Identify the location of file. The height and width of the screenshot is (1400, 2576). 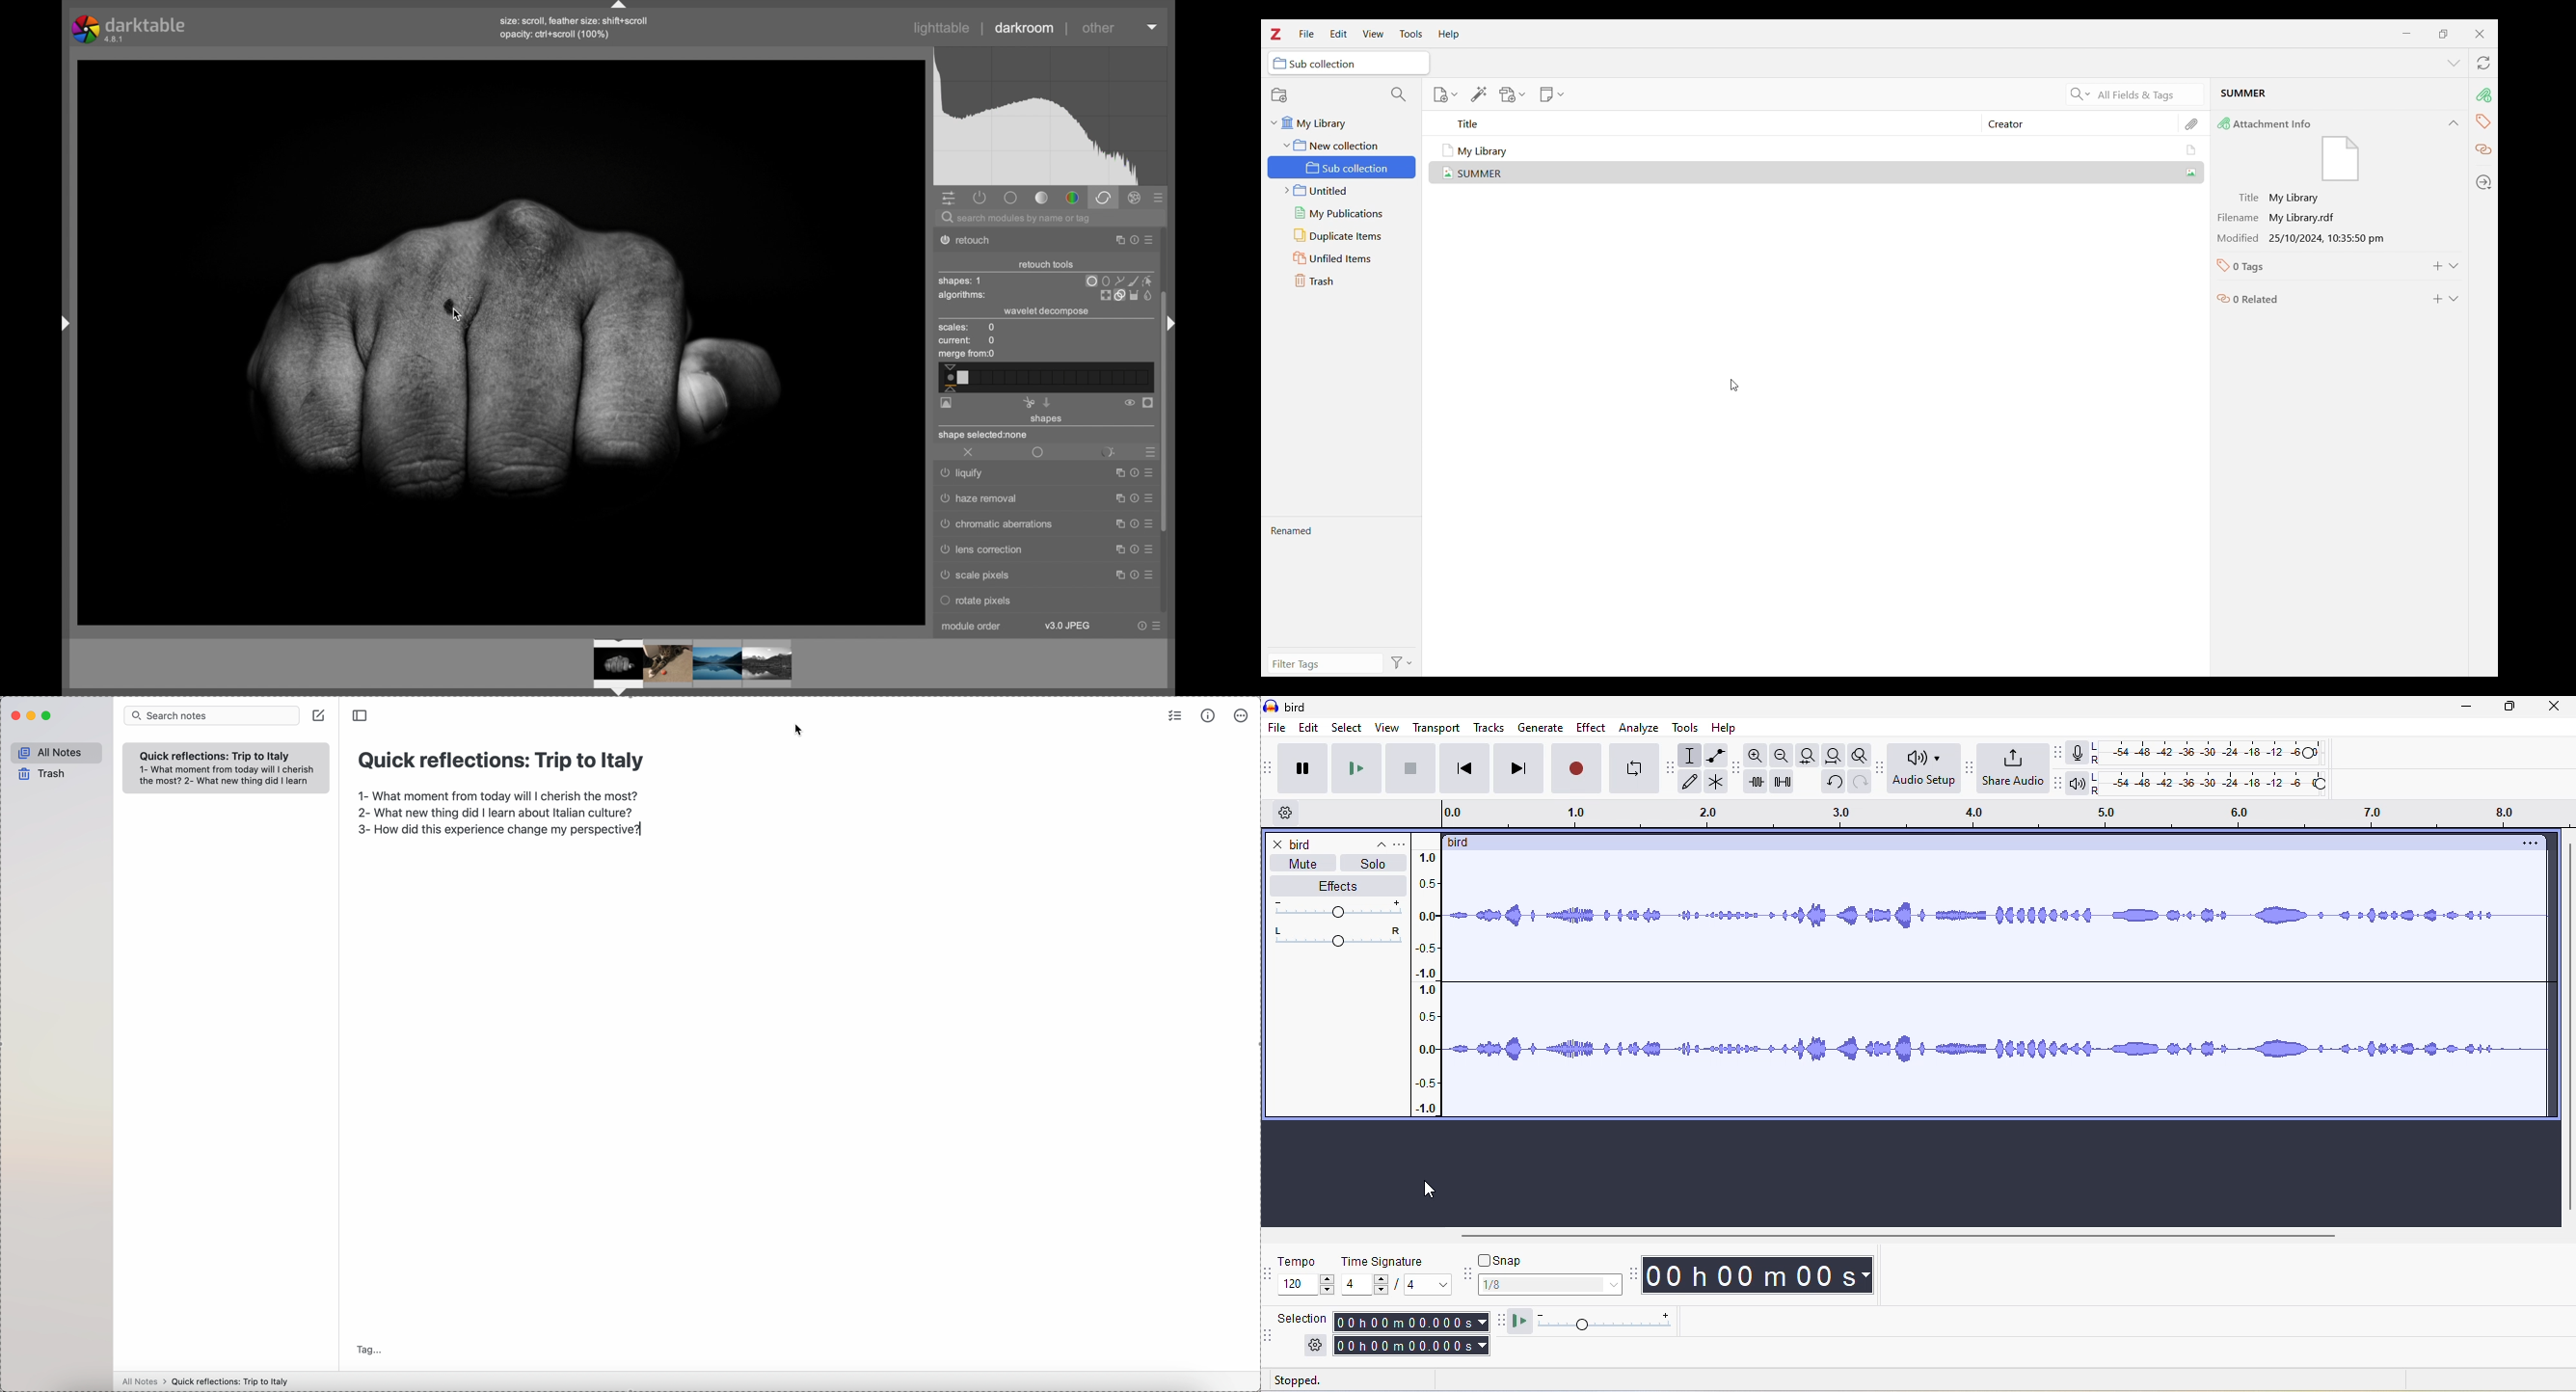
(1275, 728).